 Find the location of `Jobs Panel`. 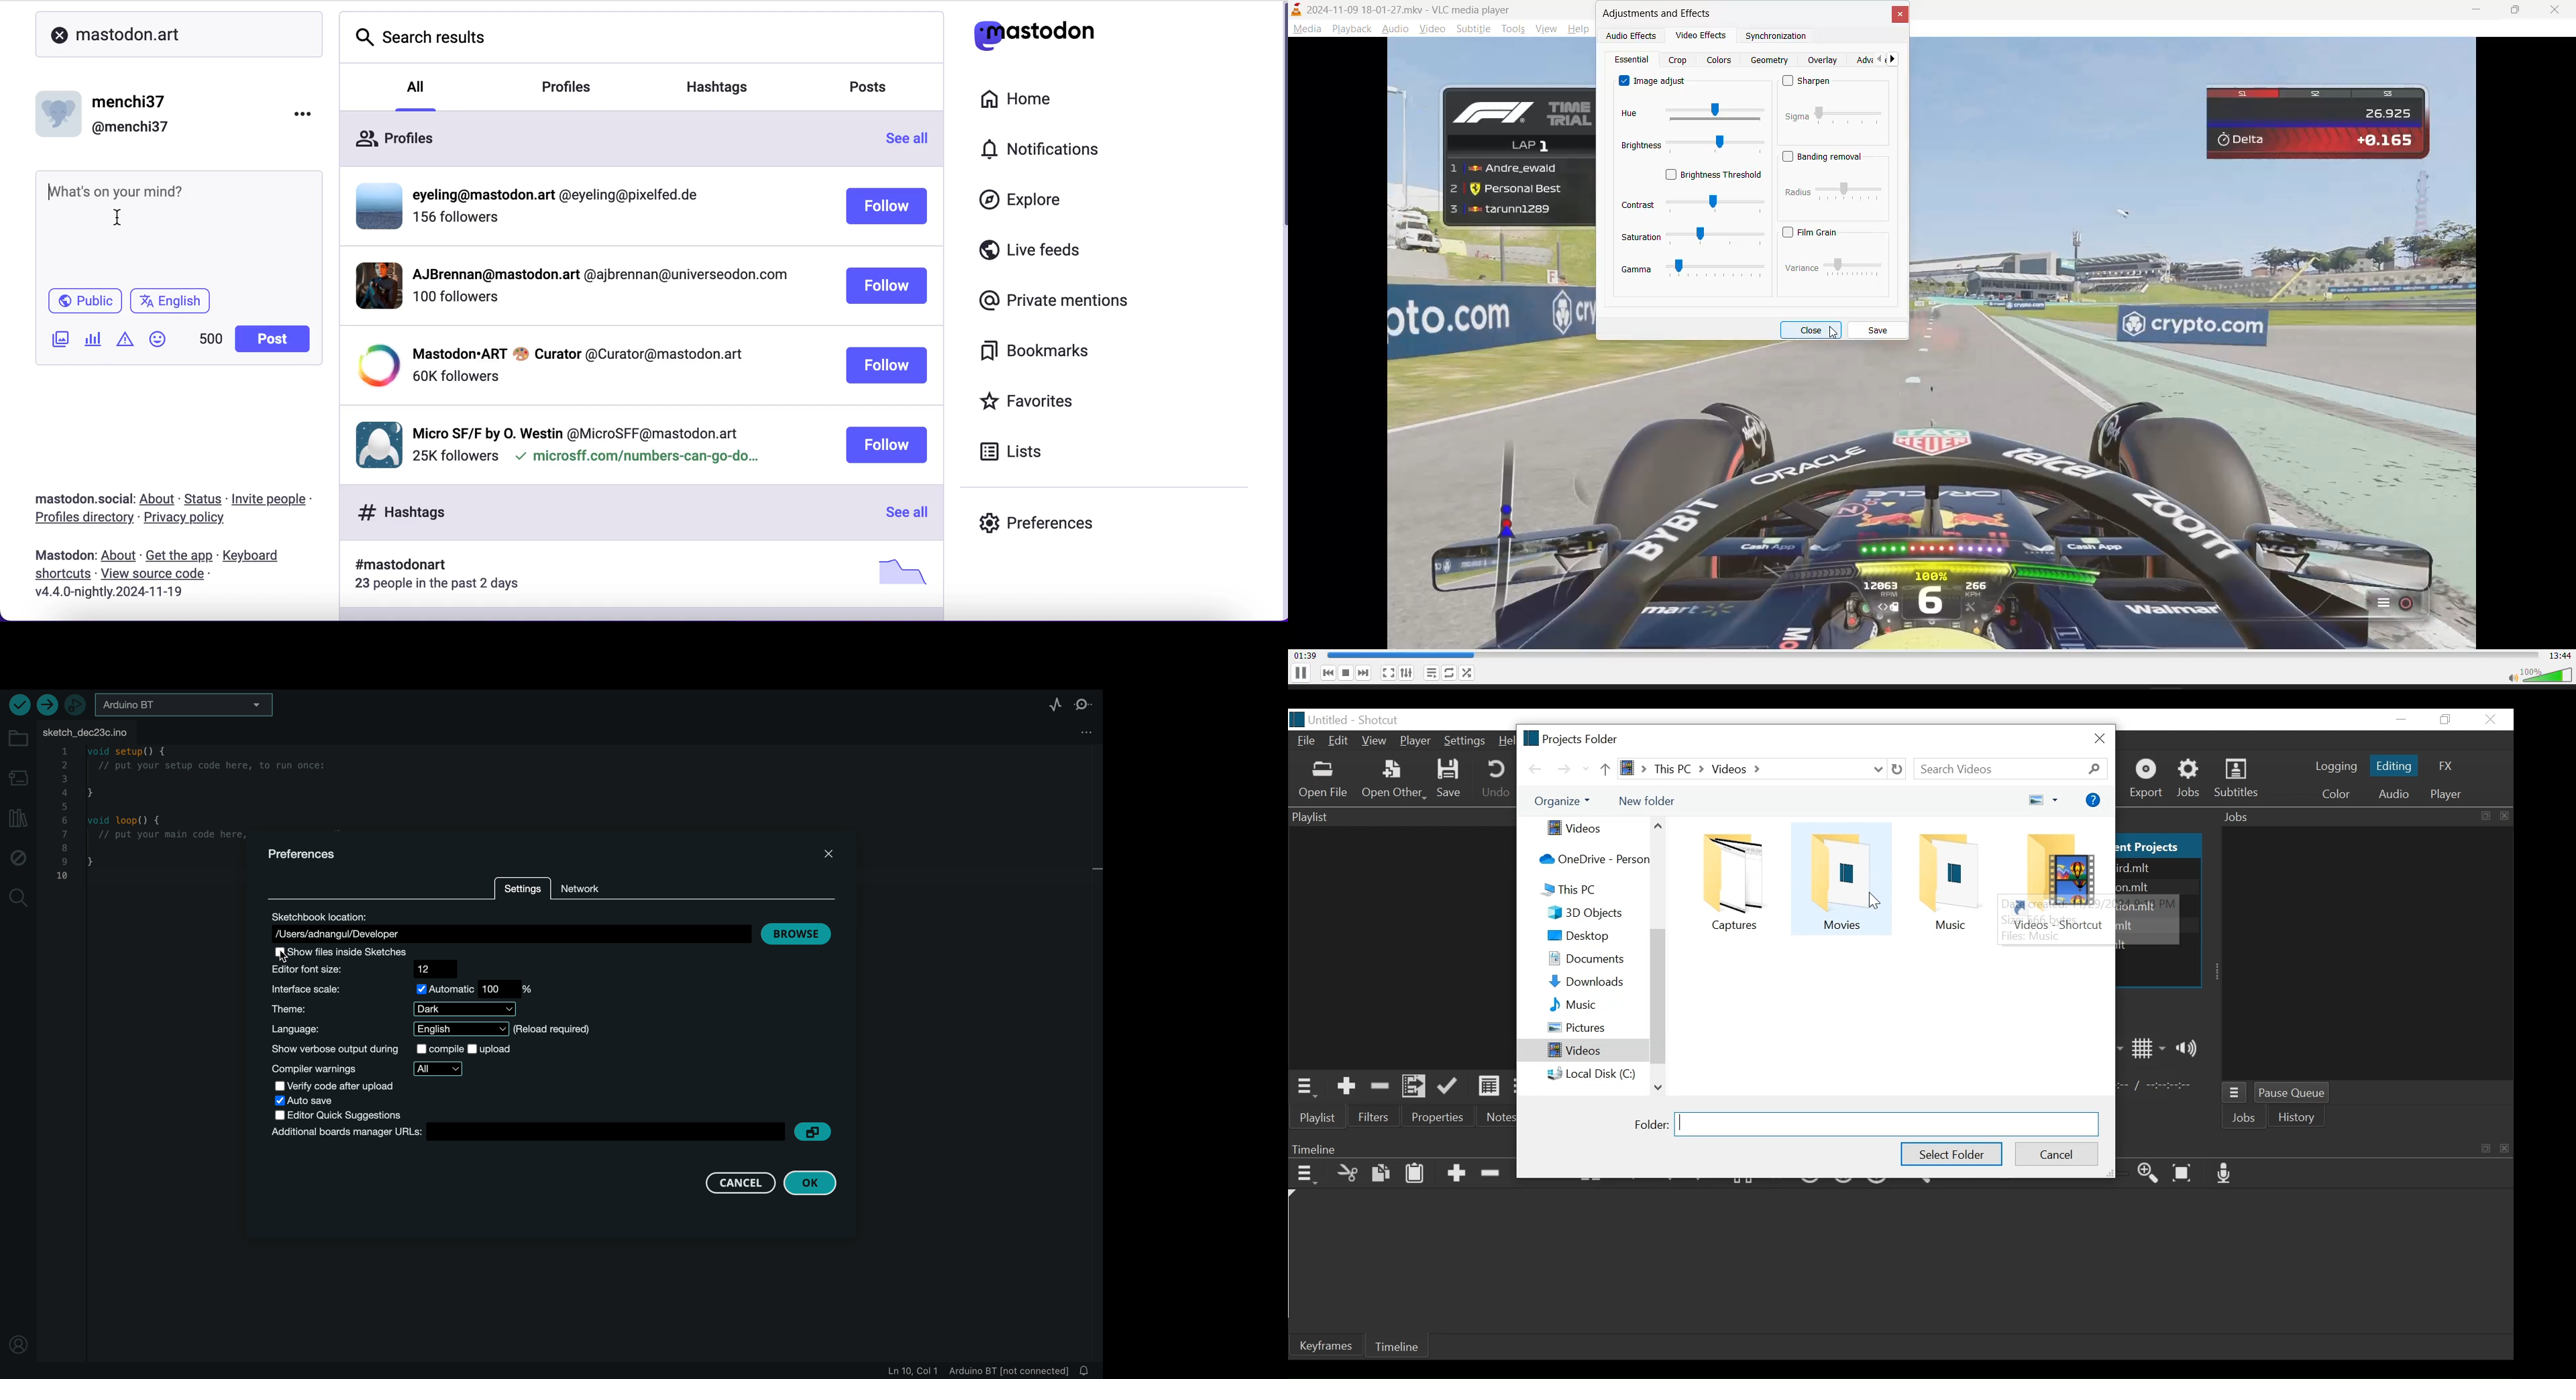

Jobs Panel is located at coordinates (2369, 954).